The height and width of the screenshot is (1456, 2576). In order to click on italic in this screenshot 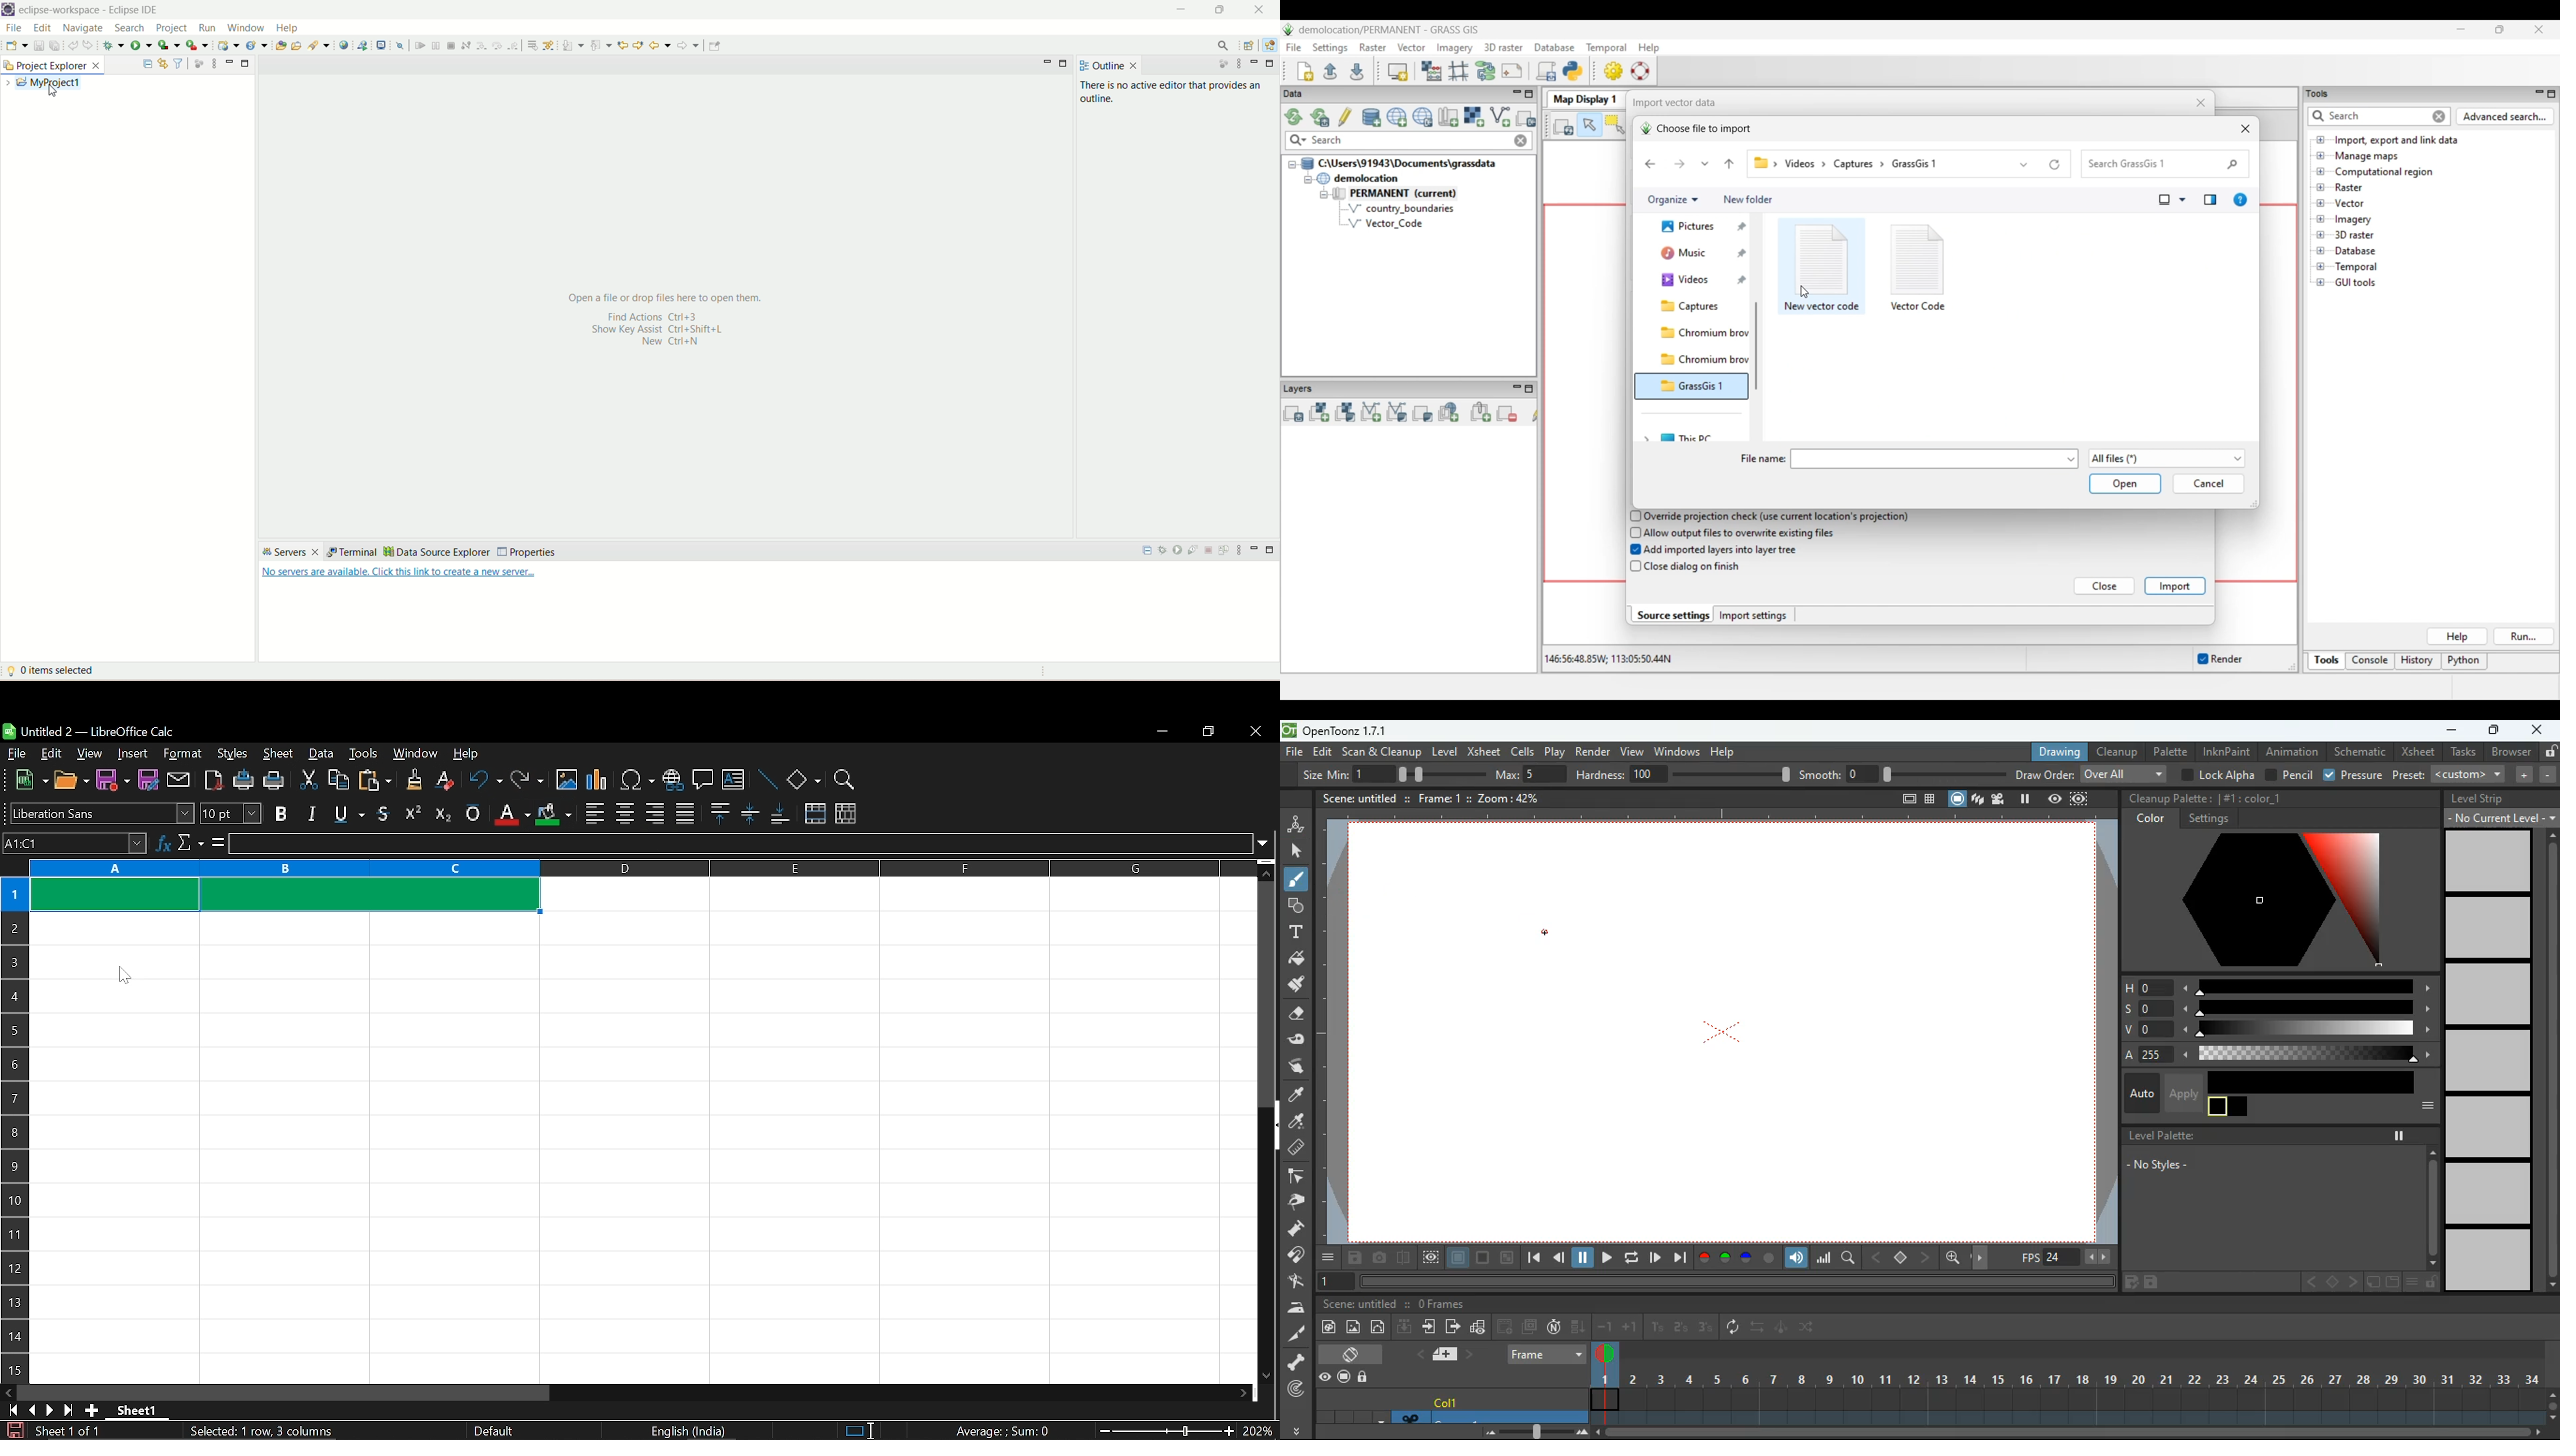, I will do `click(311, 813)`.